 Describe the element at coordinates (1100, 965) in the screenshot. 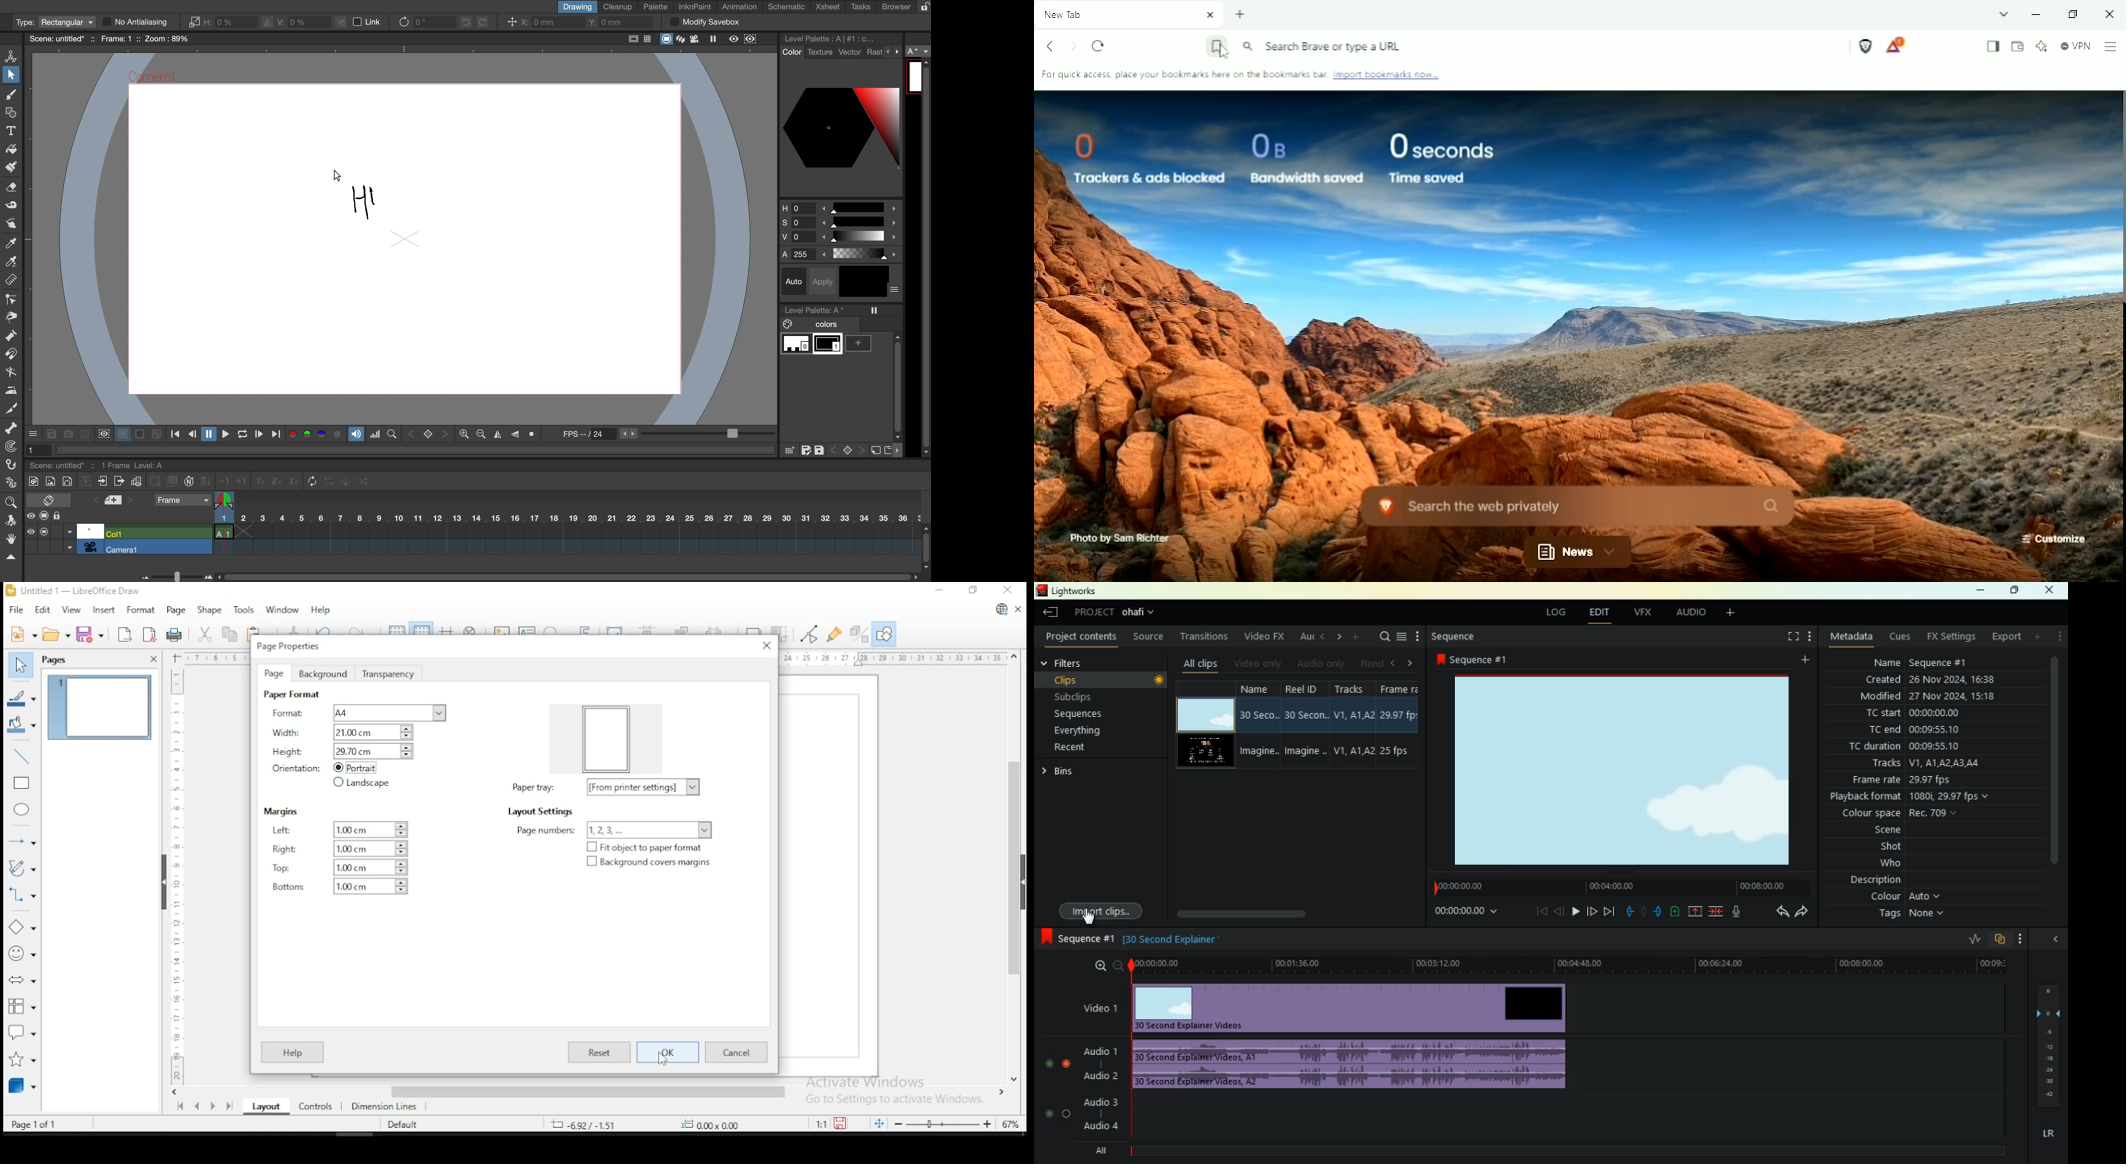

I see `zoom` at that location.